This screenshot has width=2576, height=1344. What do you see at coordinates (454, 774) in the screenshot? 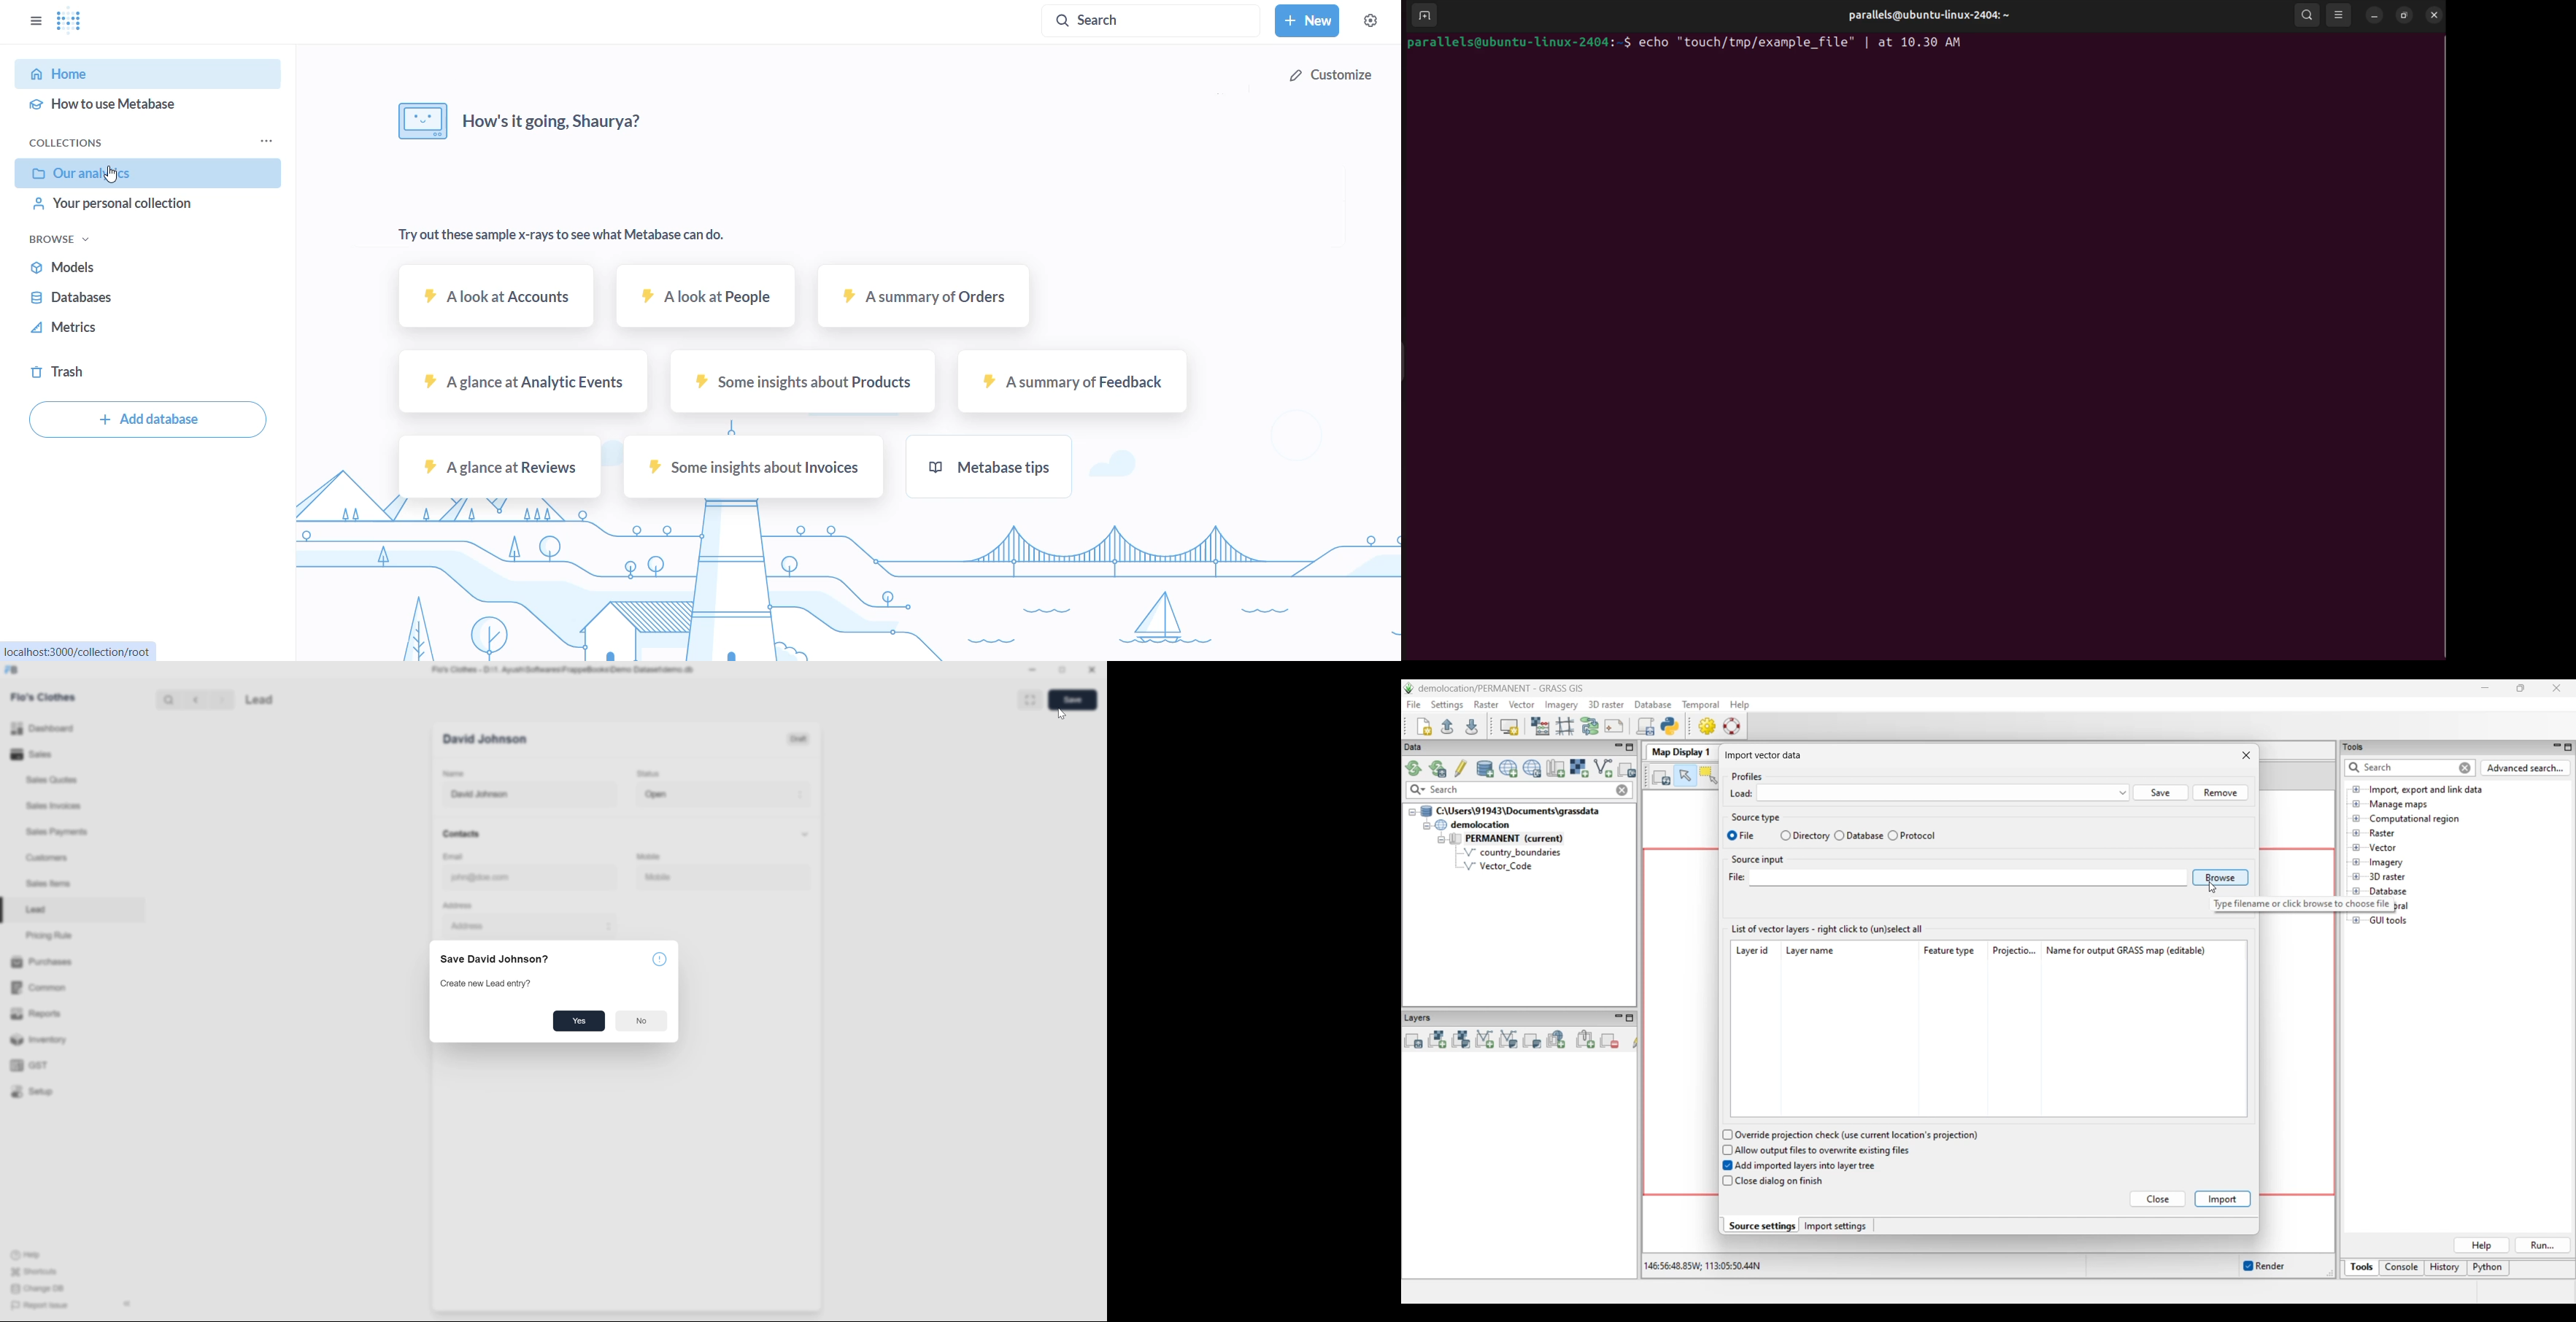
I see `Name` at bounding box center [454, 774].